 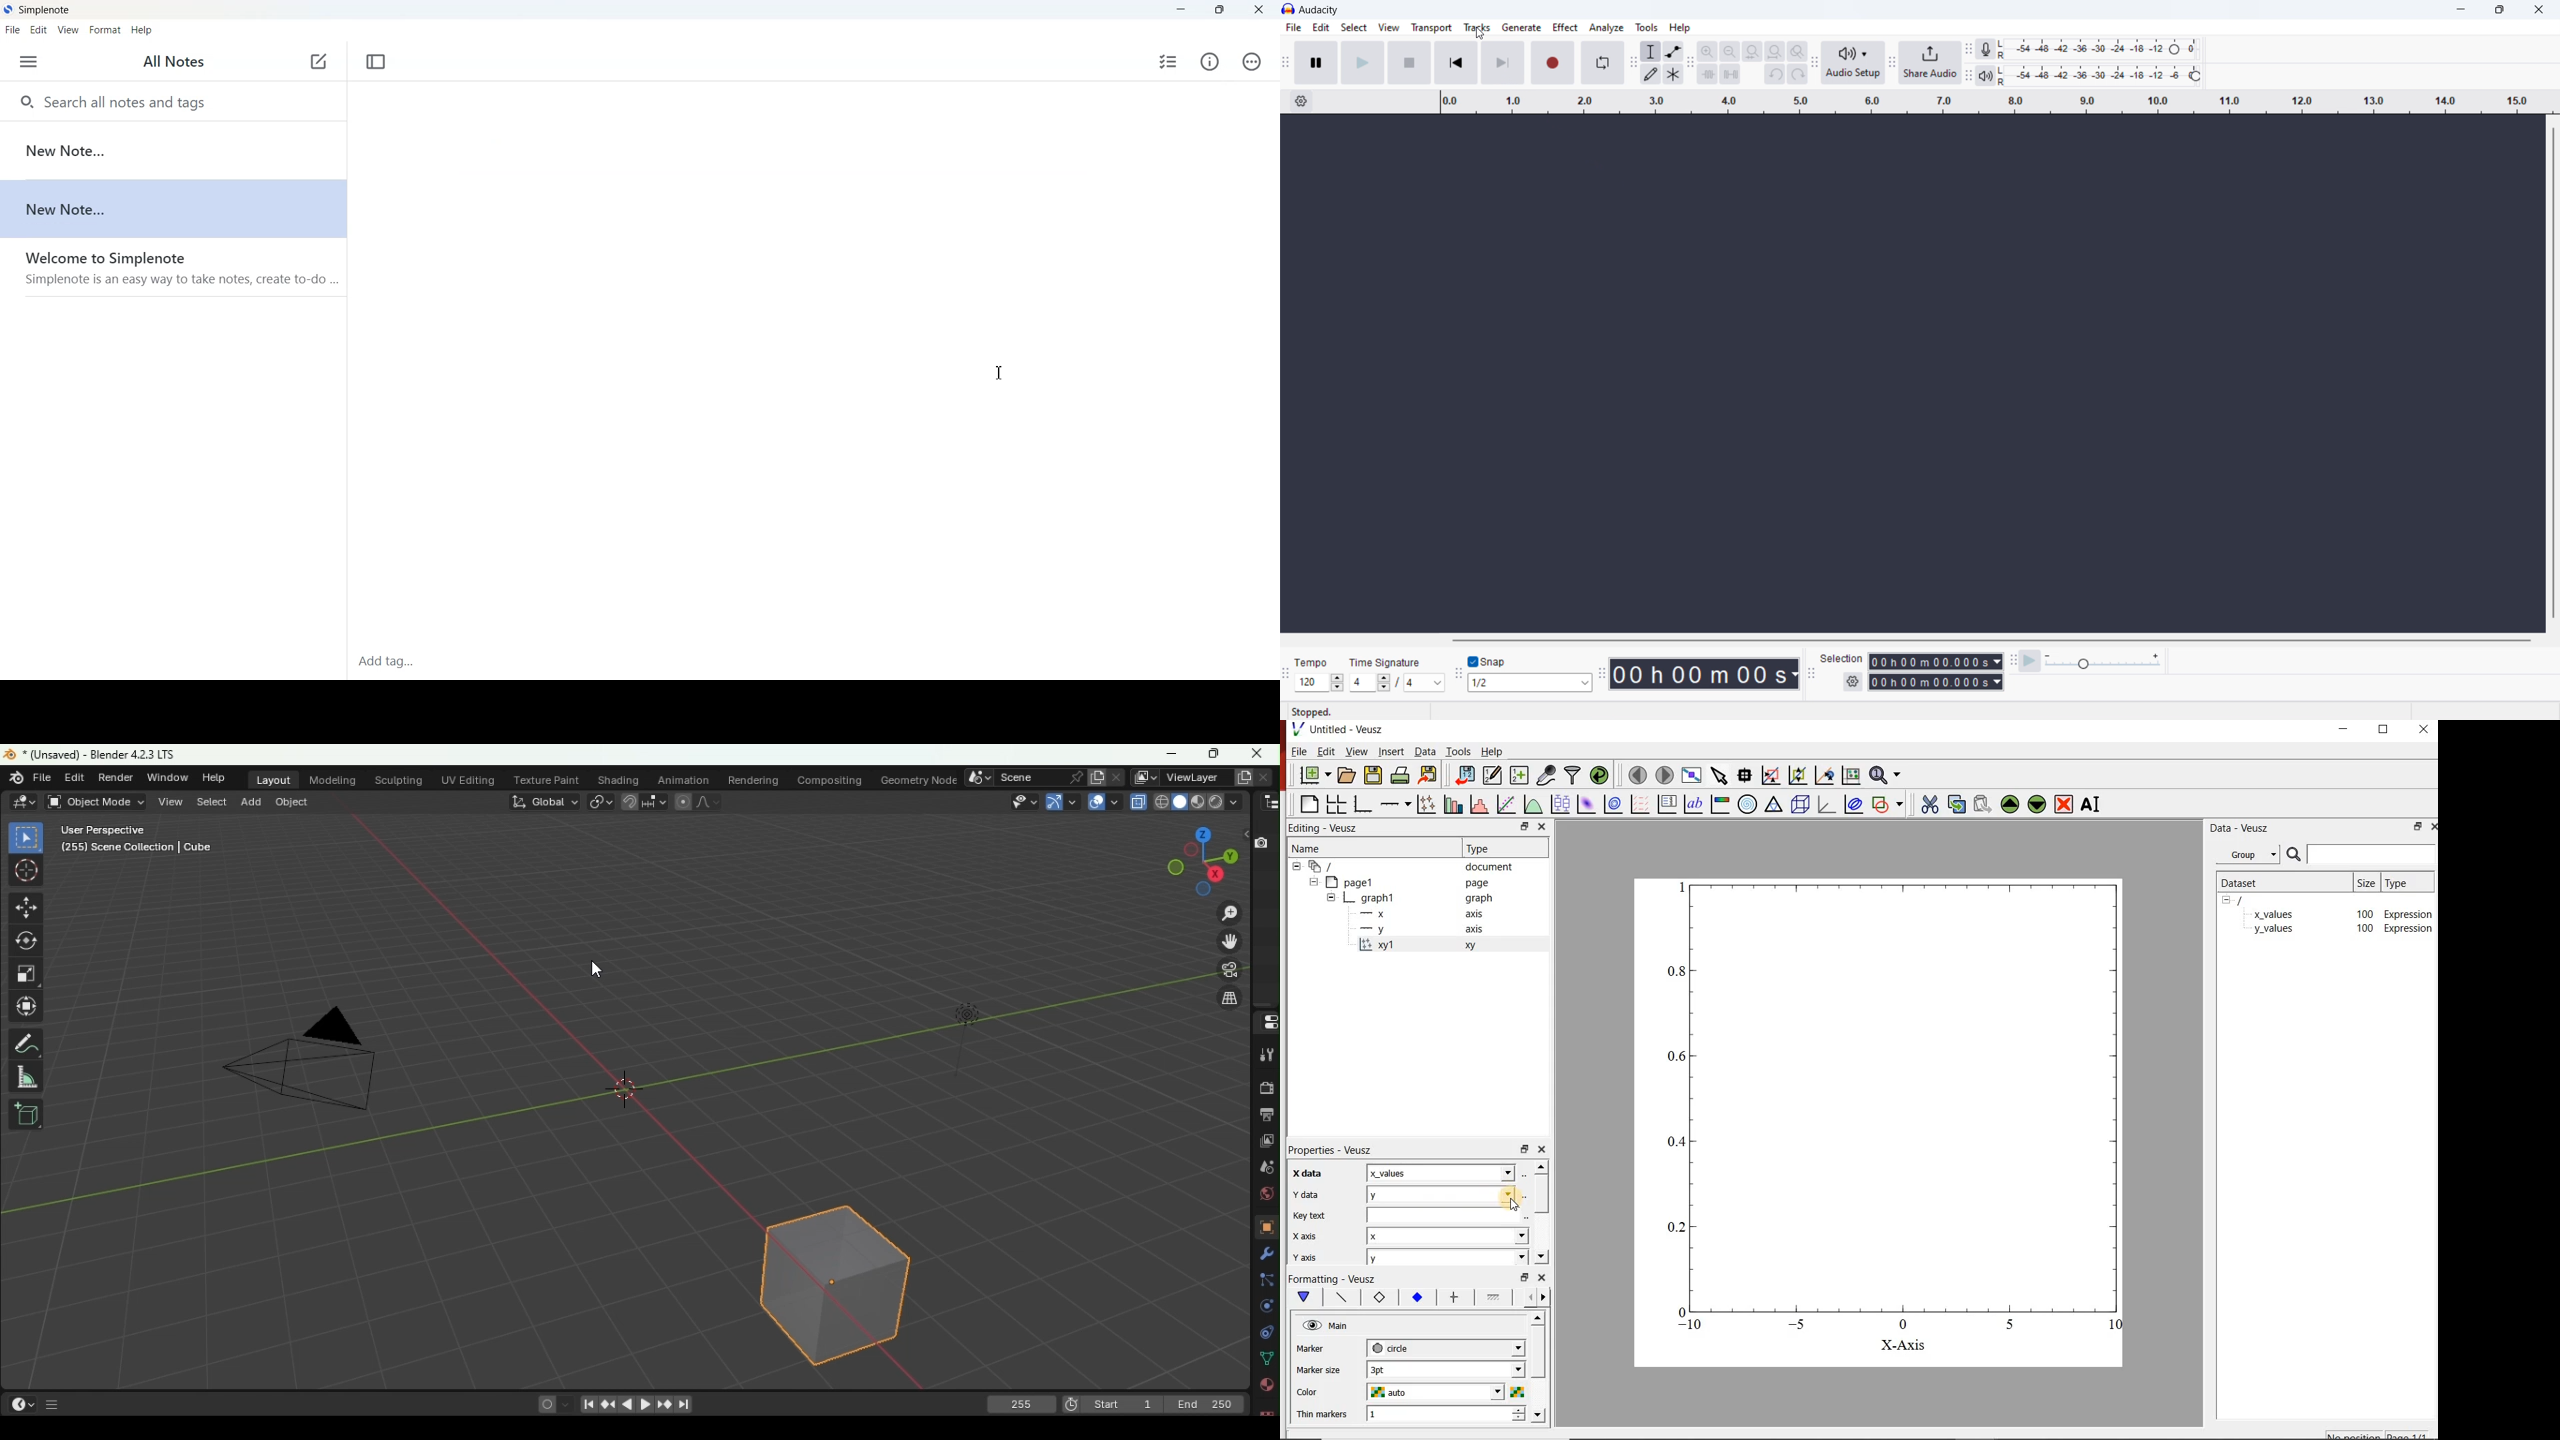 What do you see at coordinates (1797, 74) in the screenshot?
I see `redo` at bounding box center [1797, 74].